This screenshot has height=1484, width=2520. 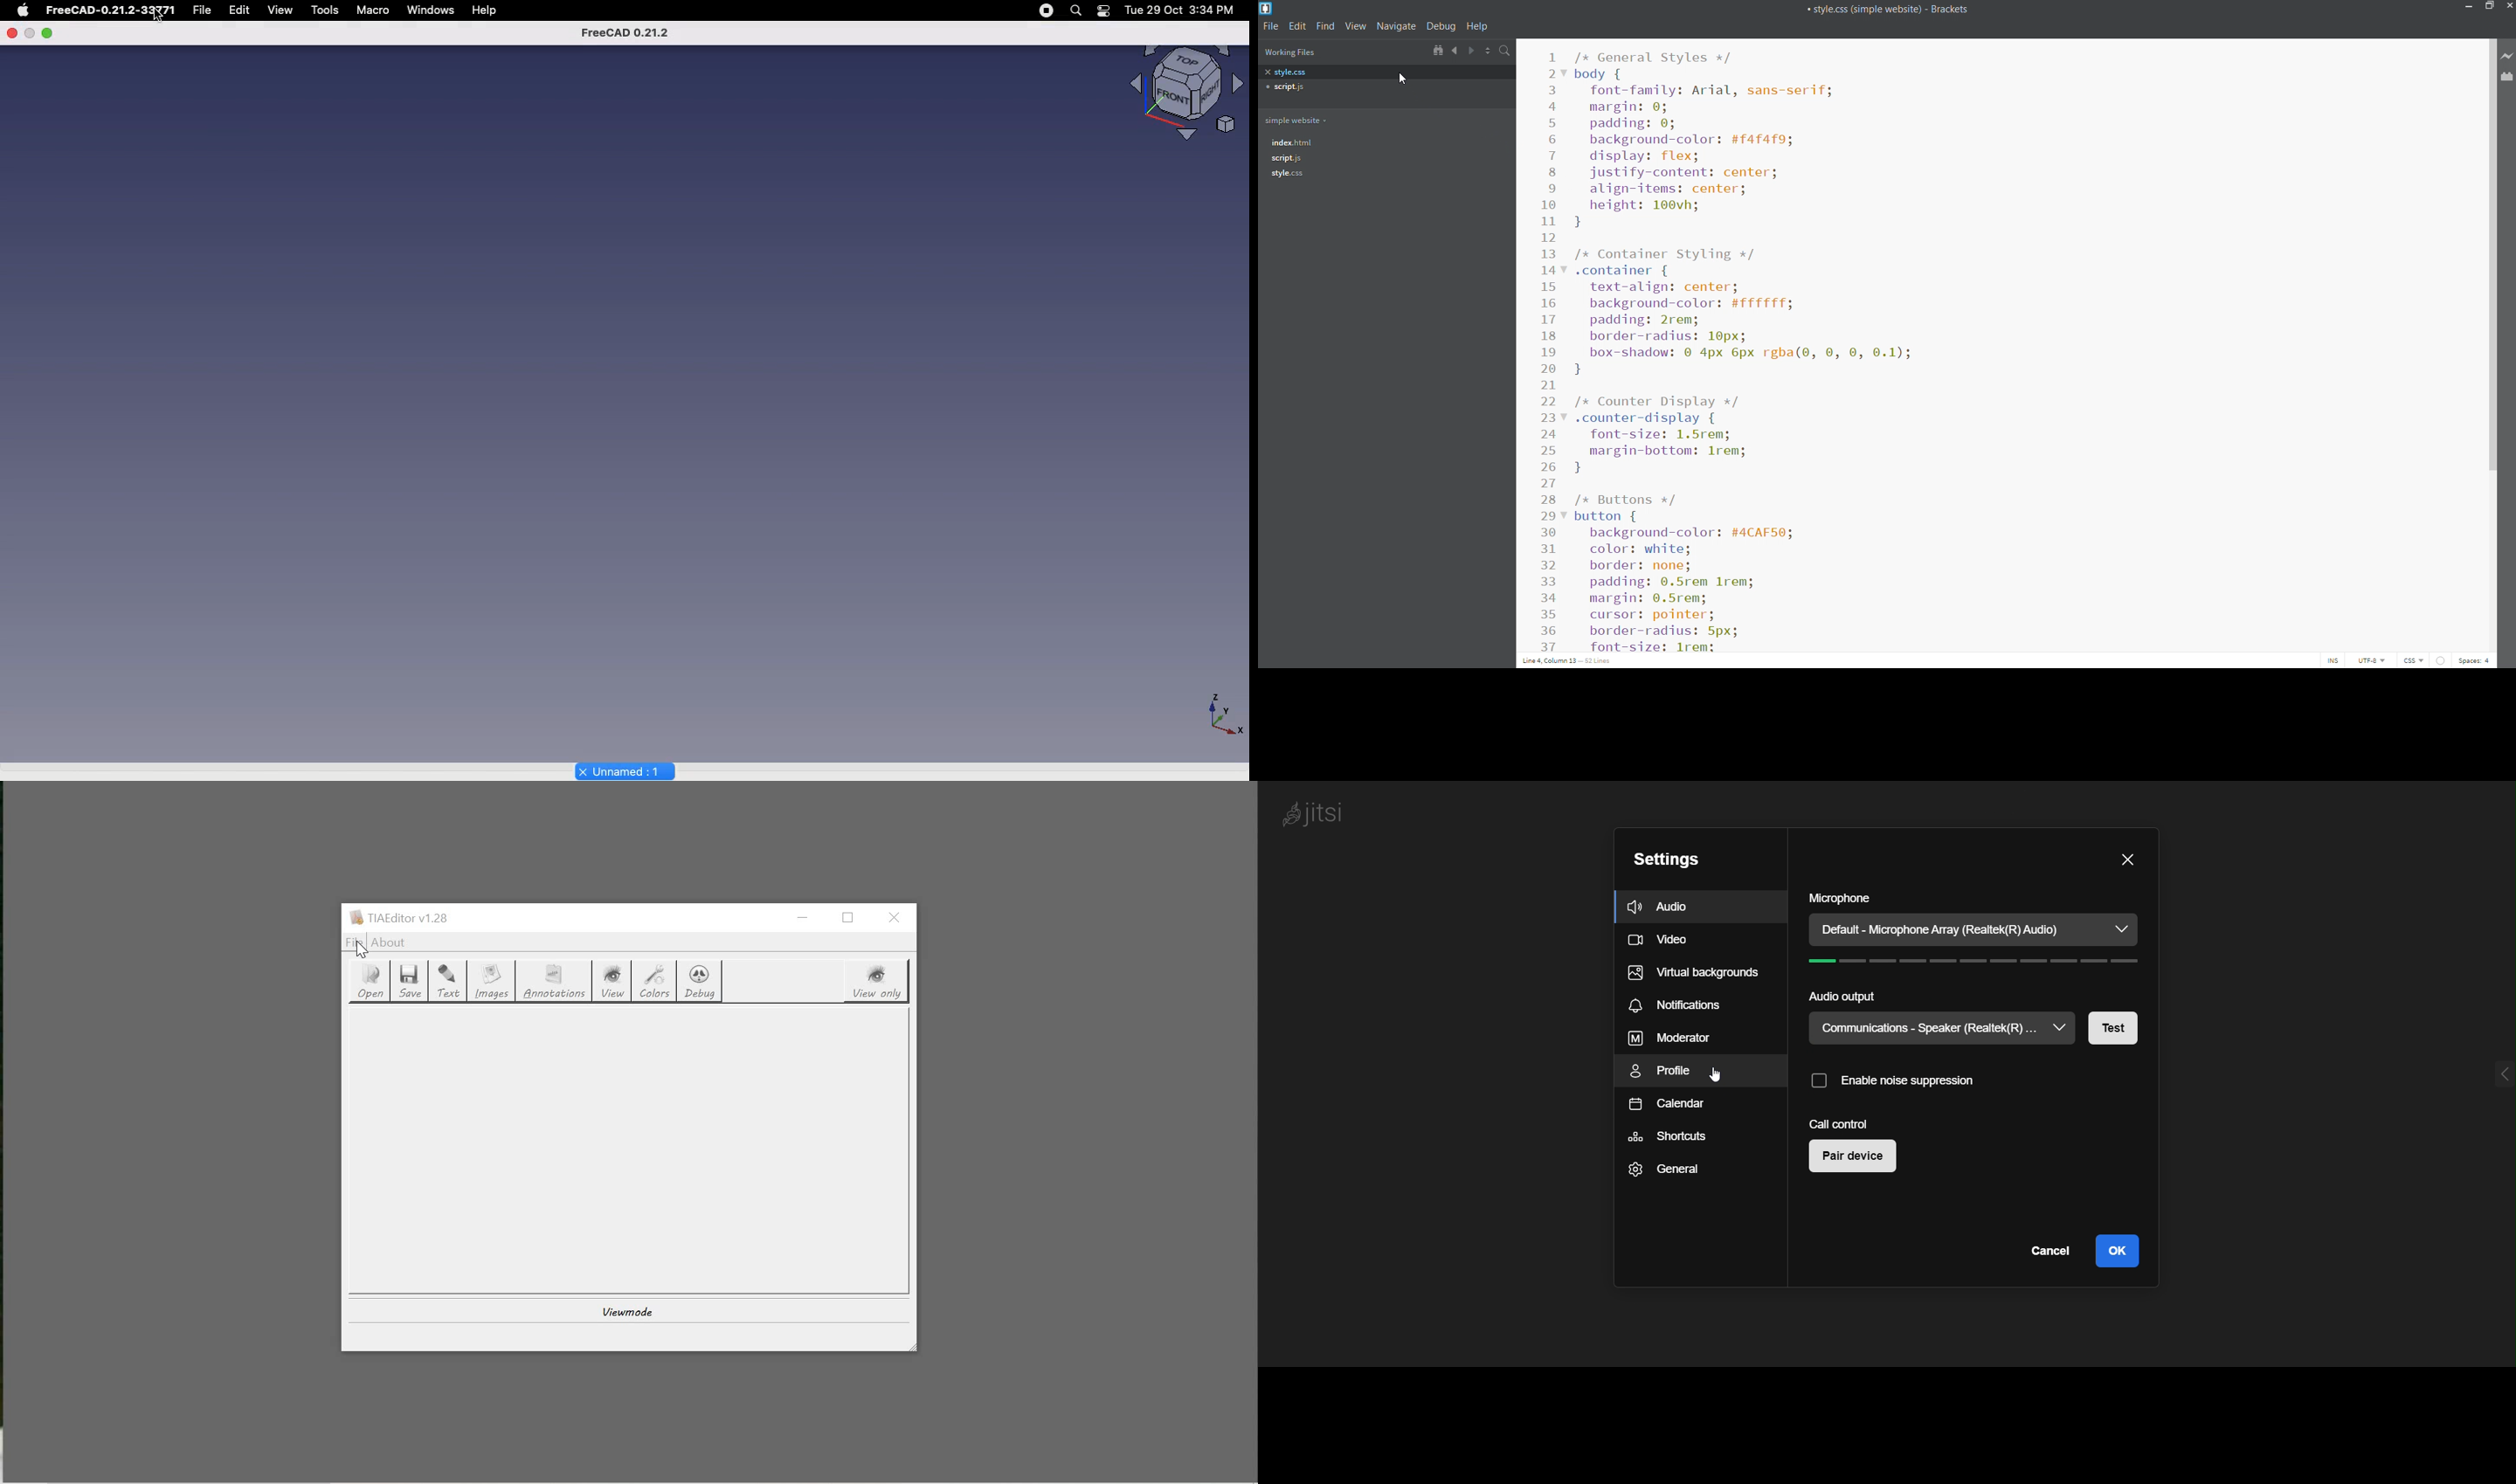 What do you see at coordinates (1697, 974) in the screenshot?
I see `virtual backgrounds` at bounding box center [1697, 974].